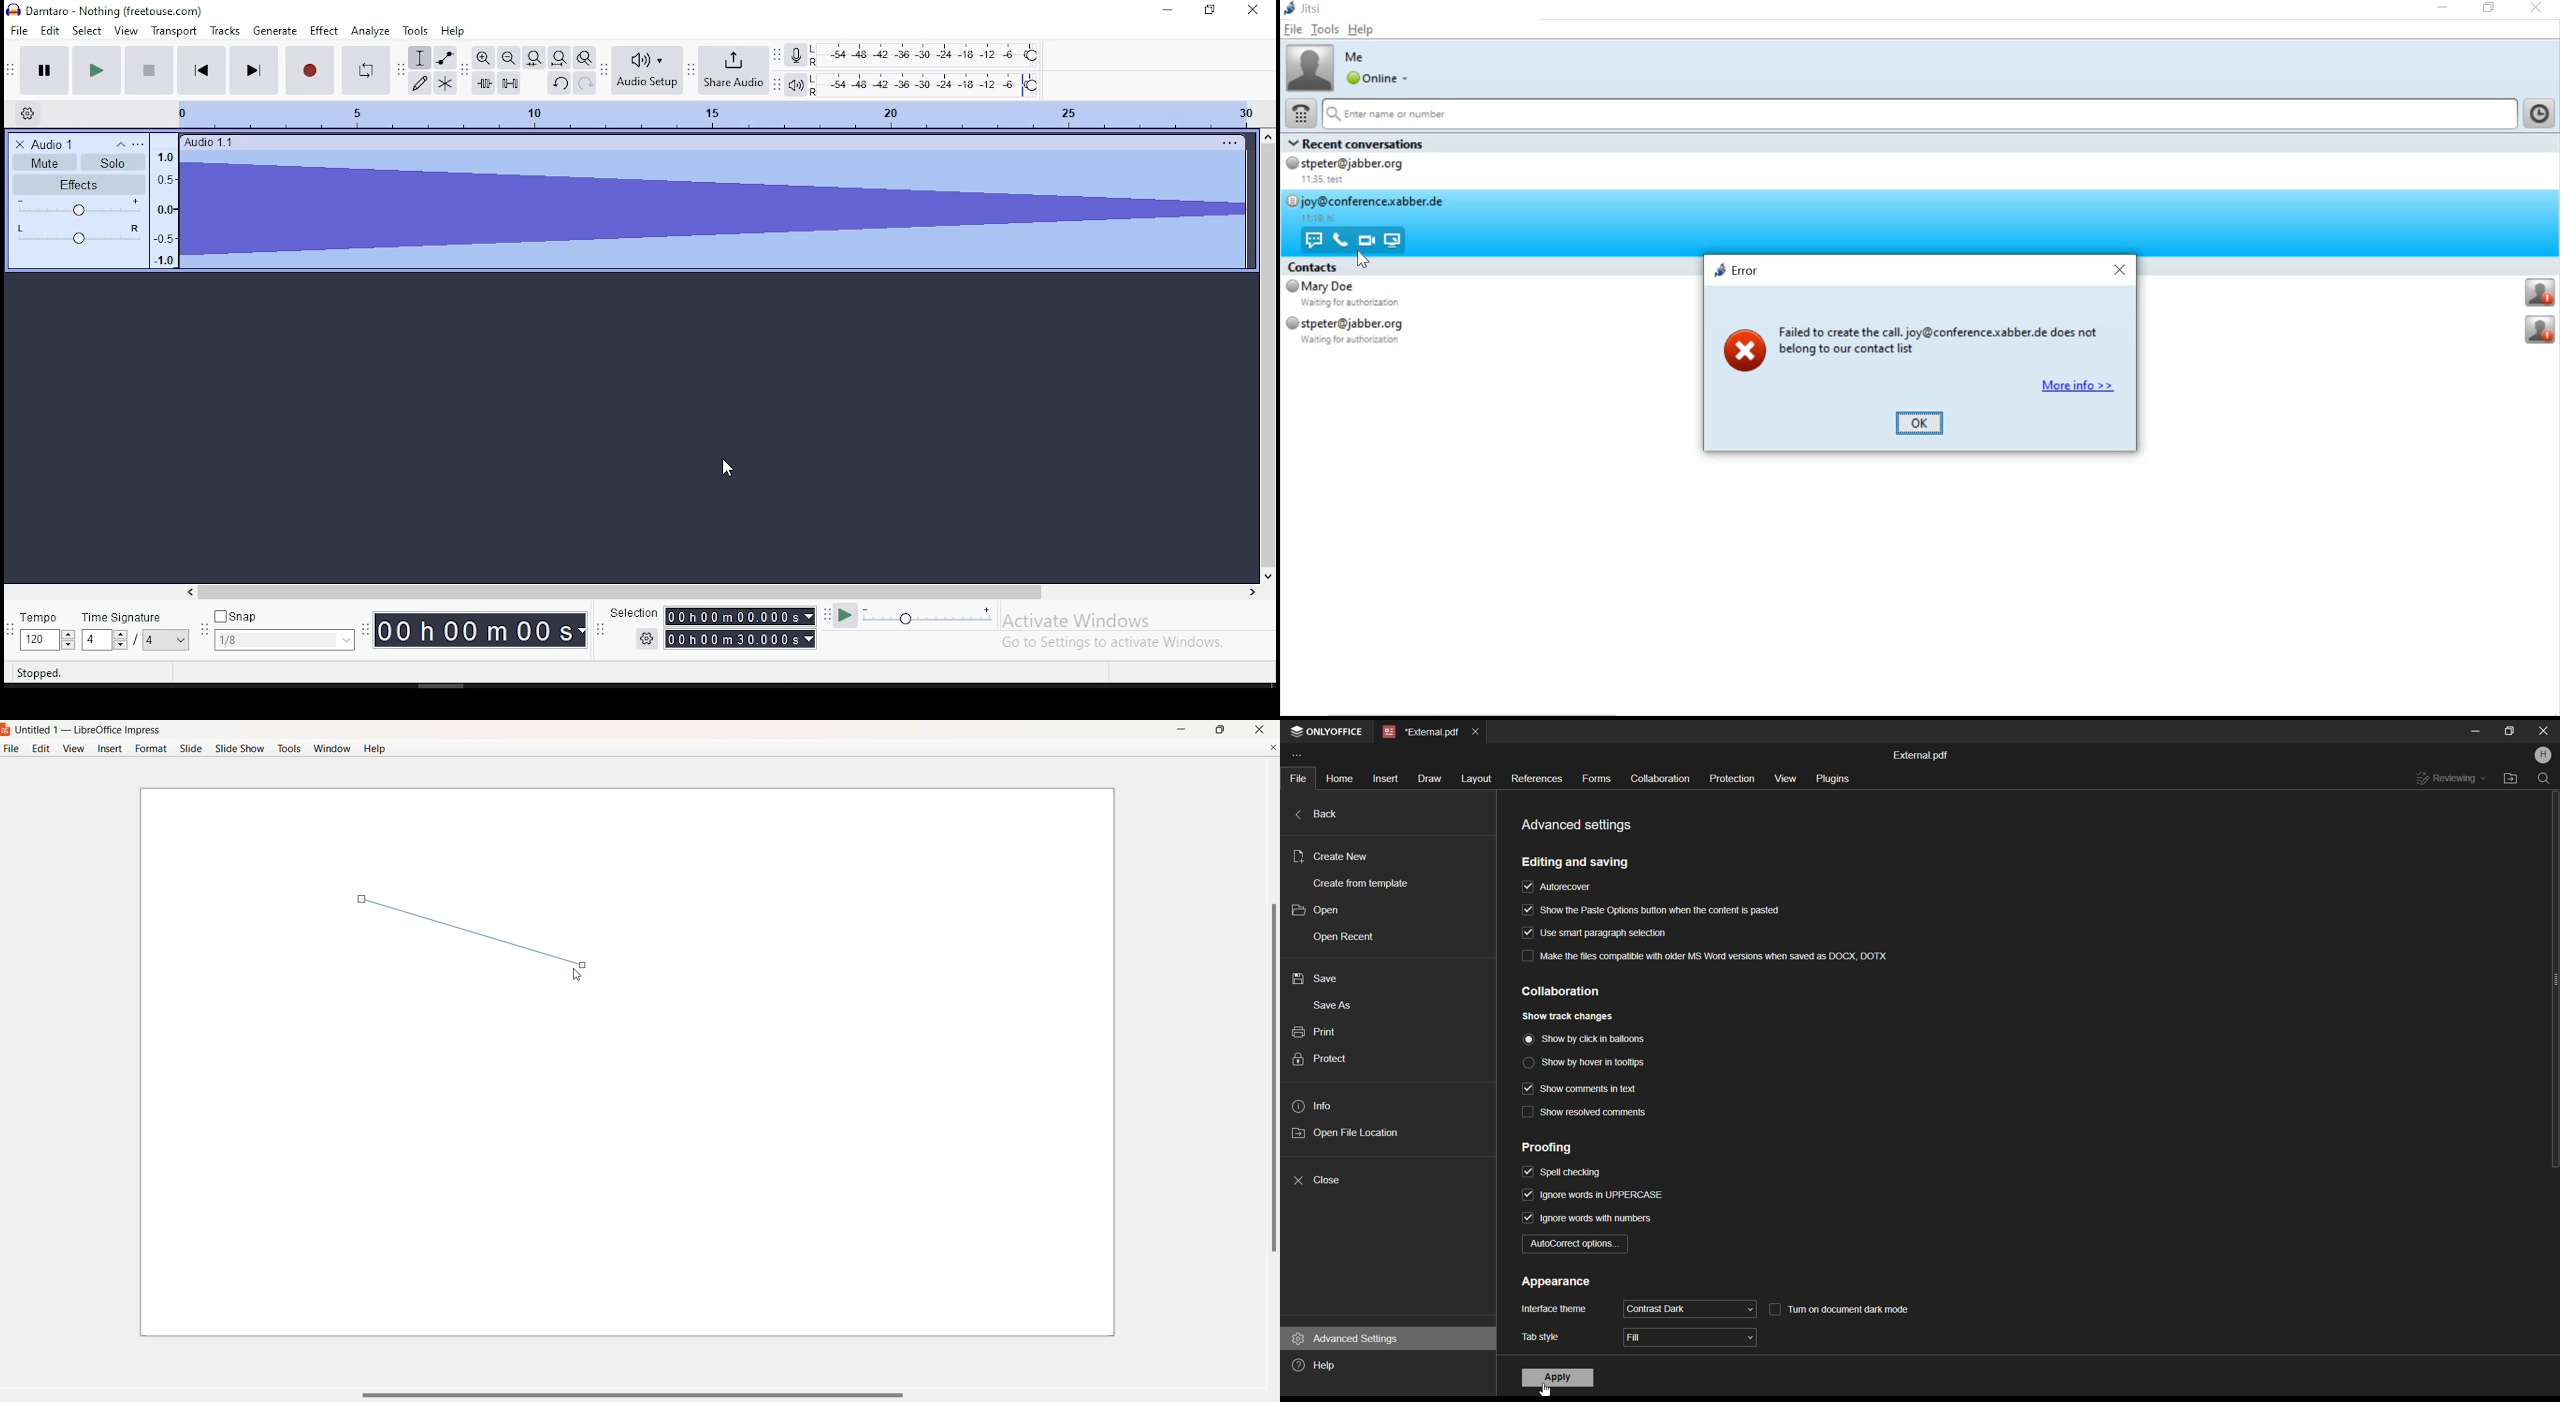 This screenshot has width=2576, height=1428. I want to click on generate, so click(273, 31).